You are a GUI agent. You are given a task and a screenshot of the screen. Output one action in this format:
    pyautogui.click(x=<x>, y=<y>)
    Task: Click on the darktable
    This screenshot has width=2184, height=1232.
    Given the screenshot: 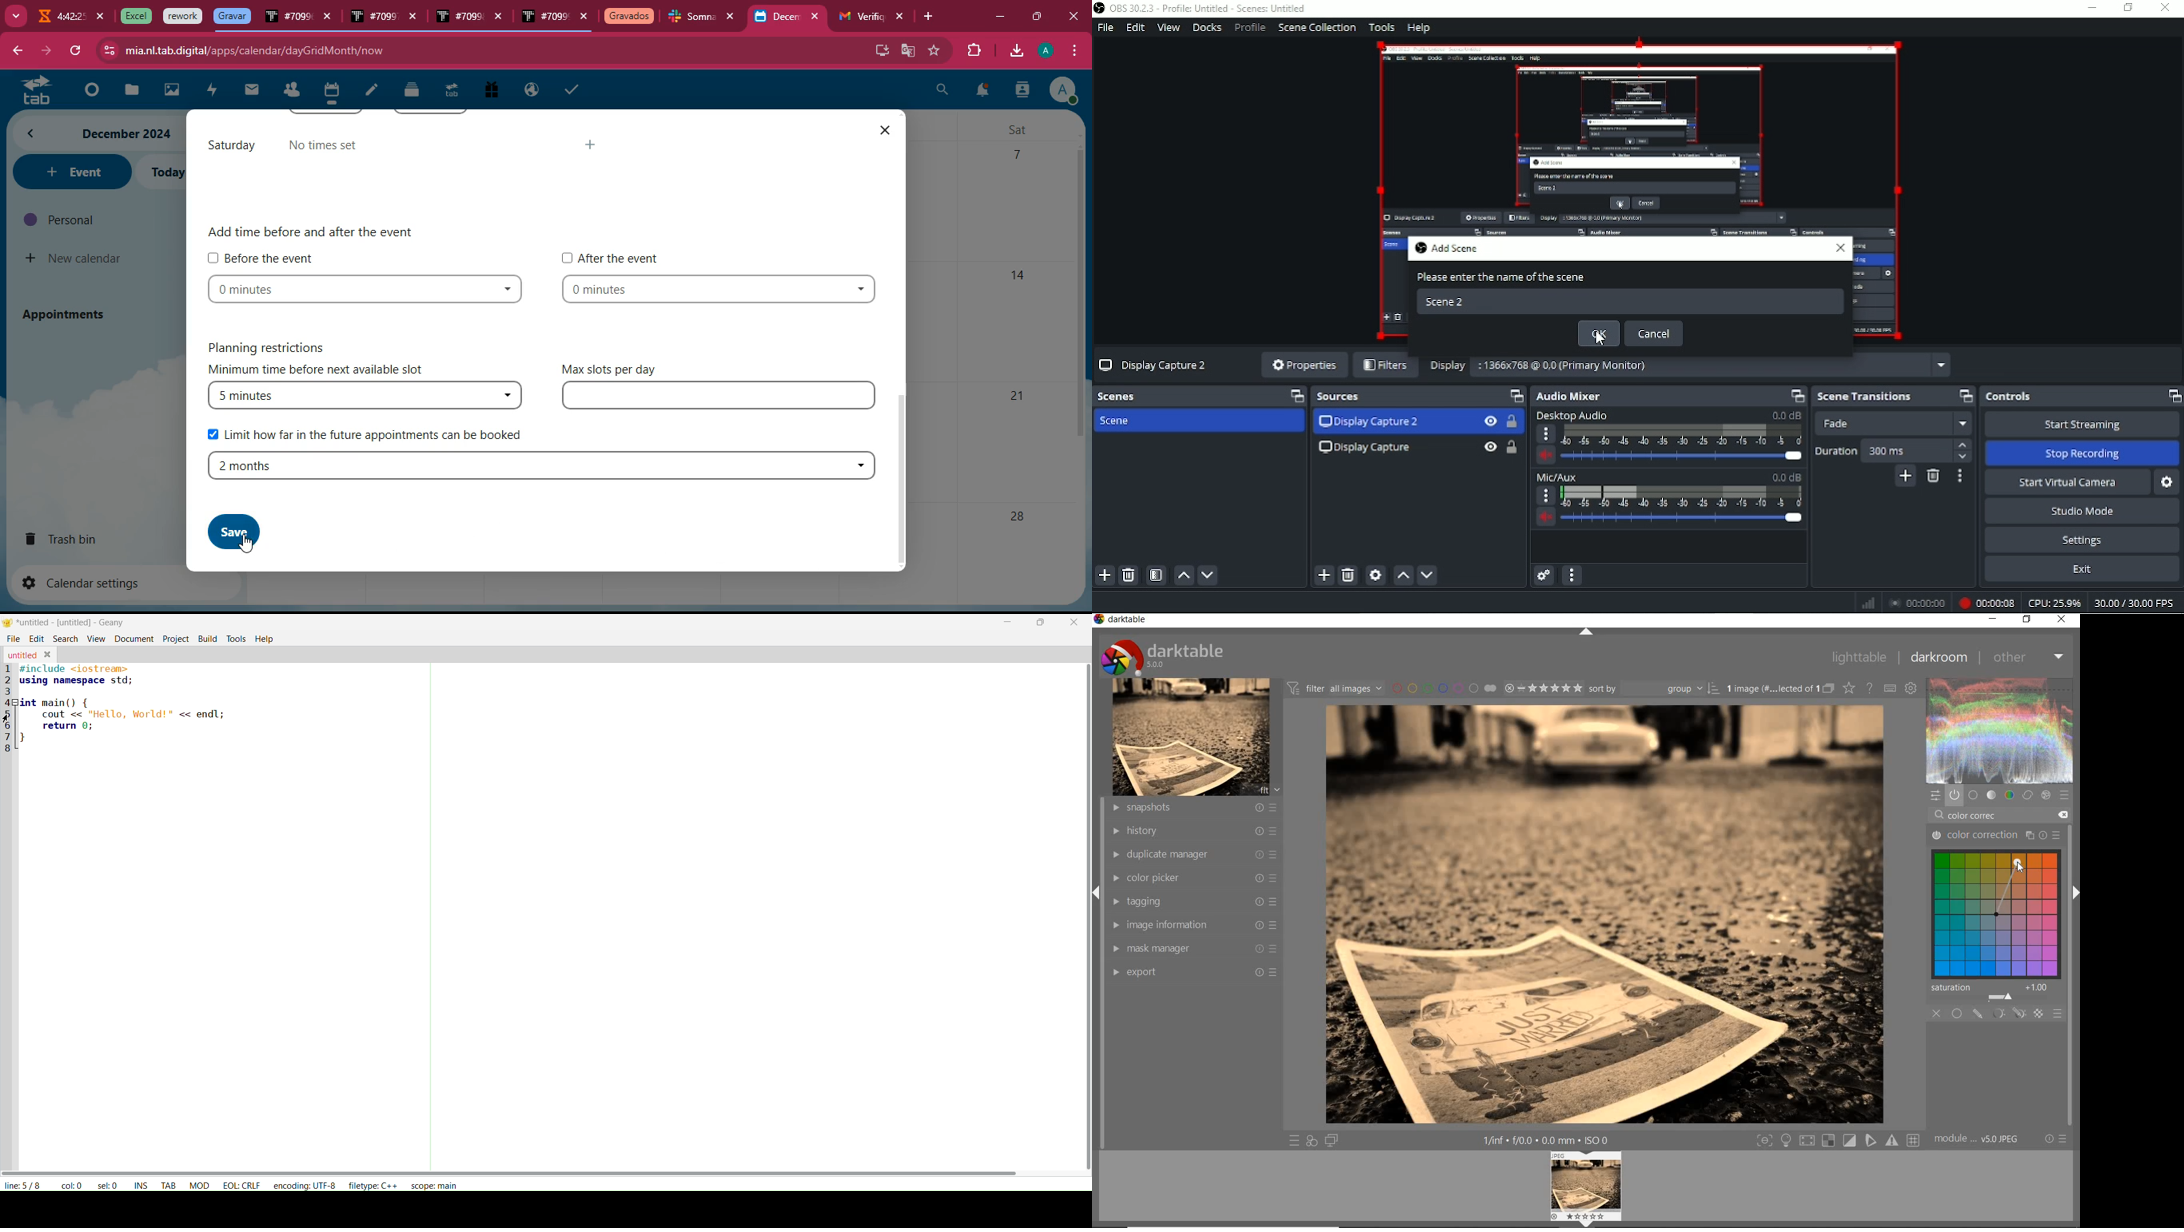 What is the action you would take?
    pyautogui.click(x=1123, y=620)
    